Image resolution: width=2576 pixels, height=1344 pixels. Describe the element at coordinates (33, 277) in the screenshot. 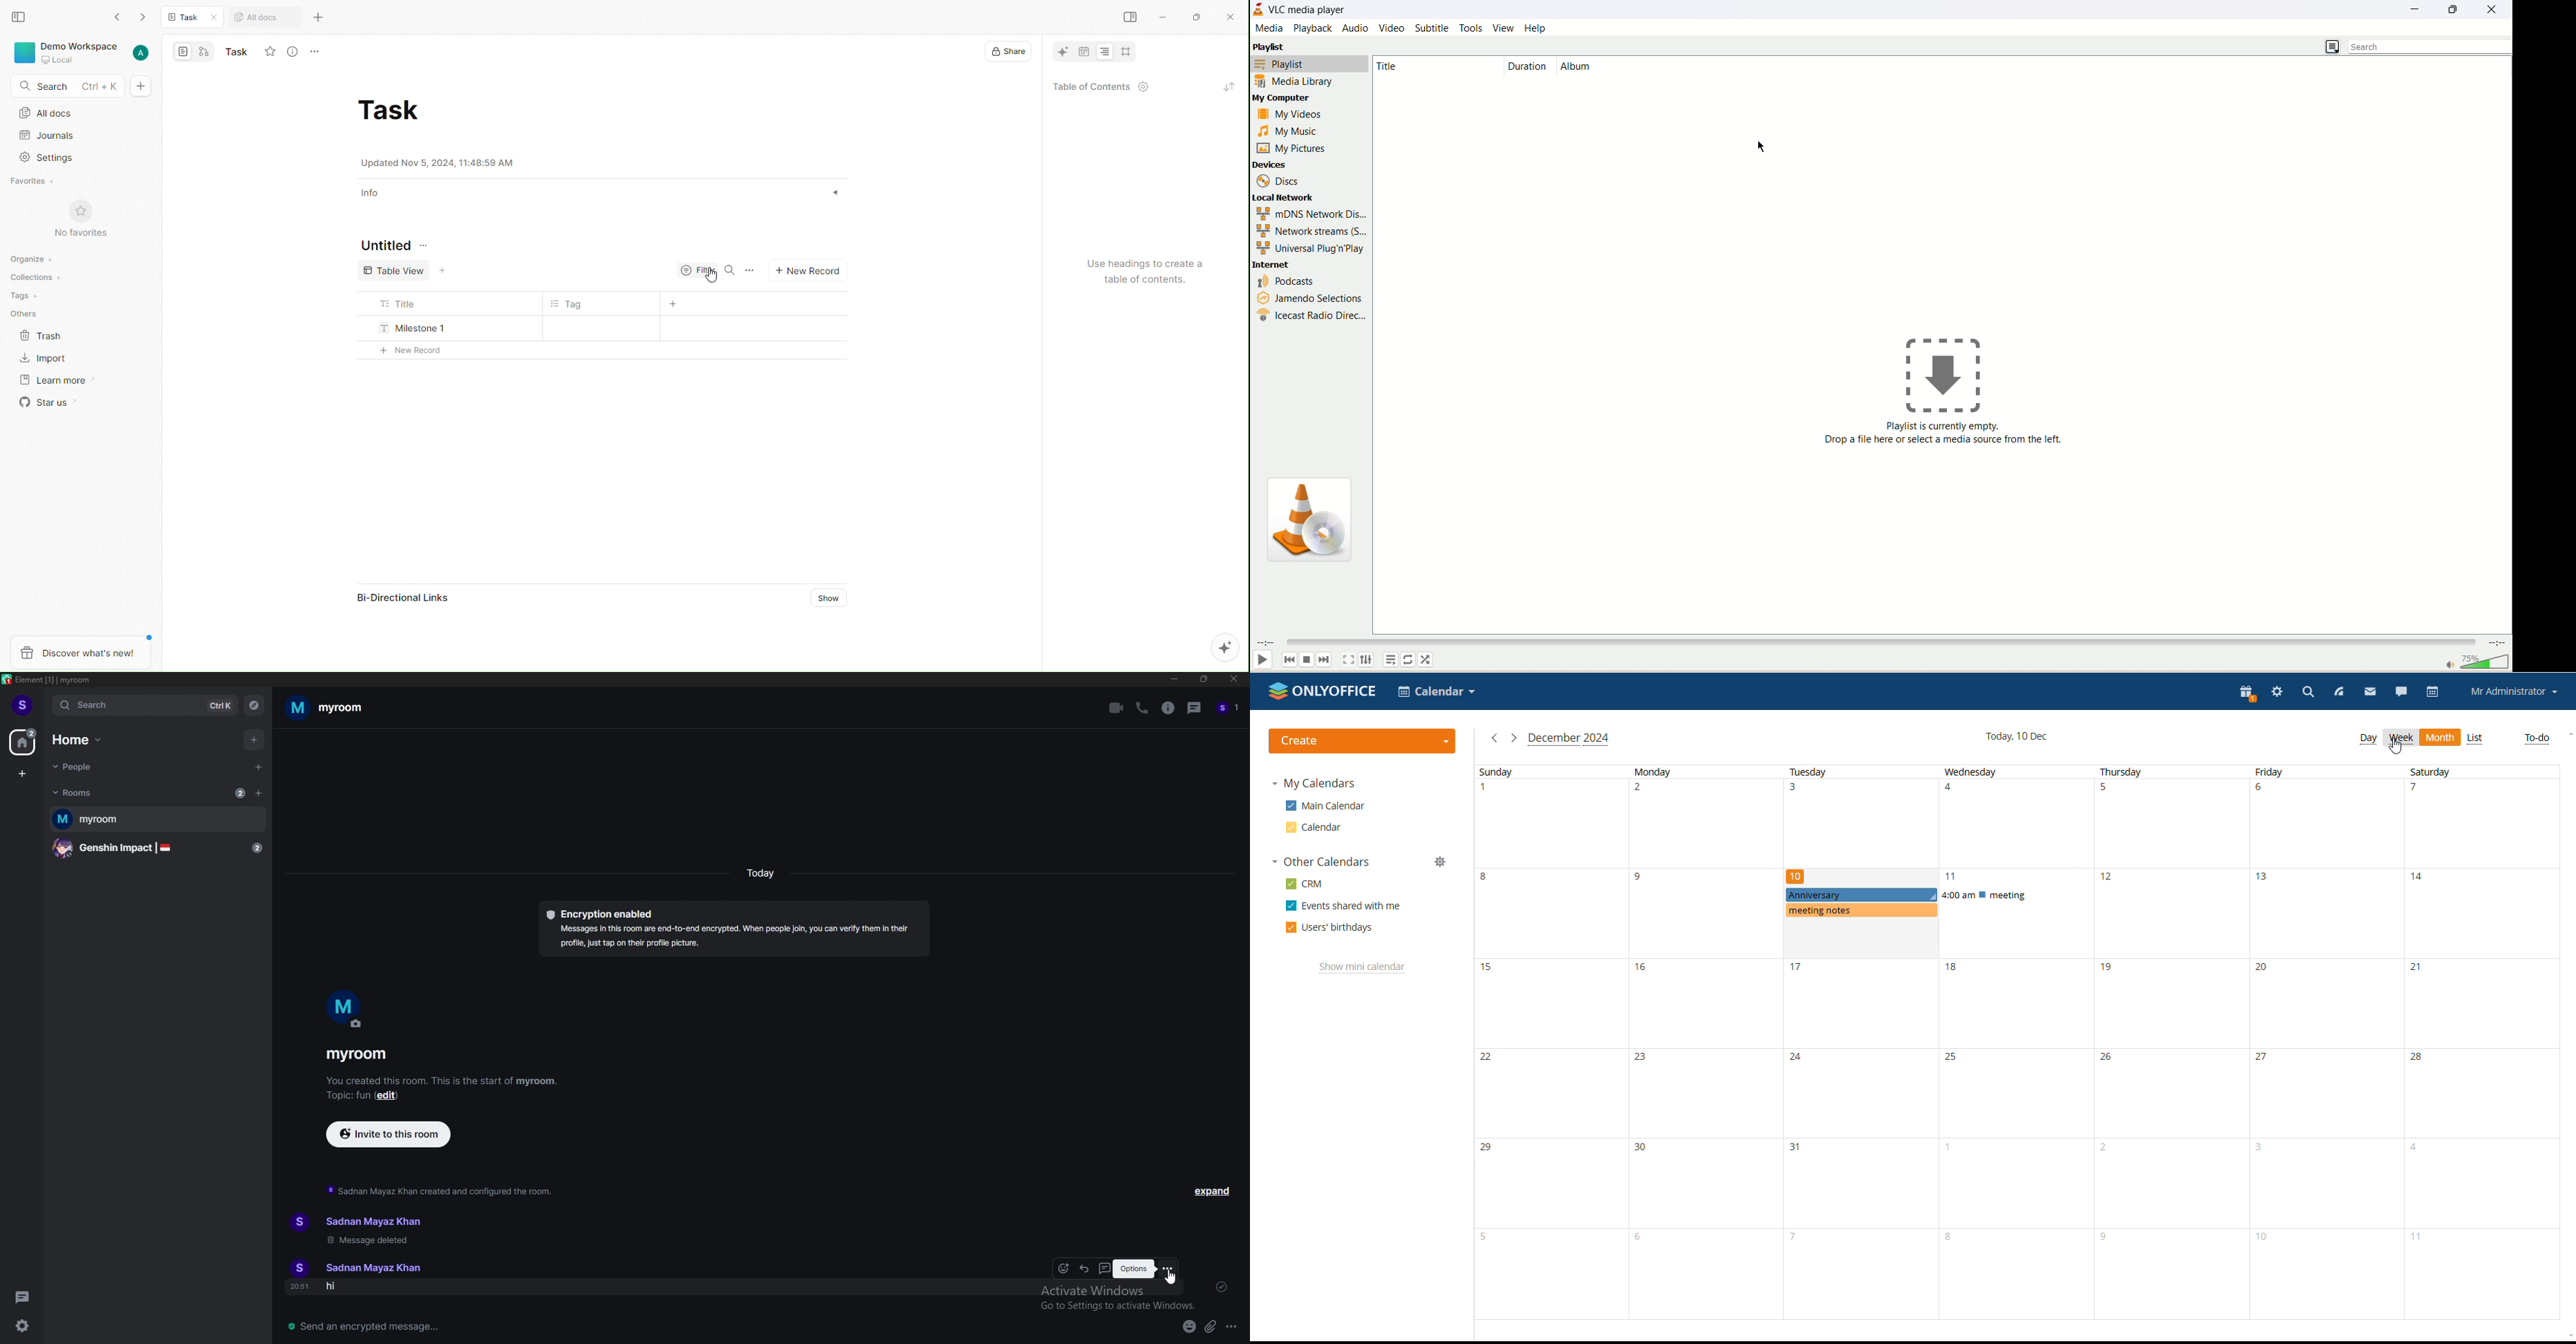

I see `Collections` at that location.